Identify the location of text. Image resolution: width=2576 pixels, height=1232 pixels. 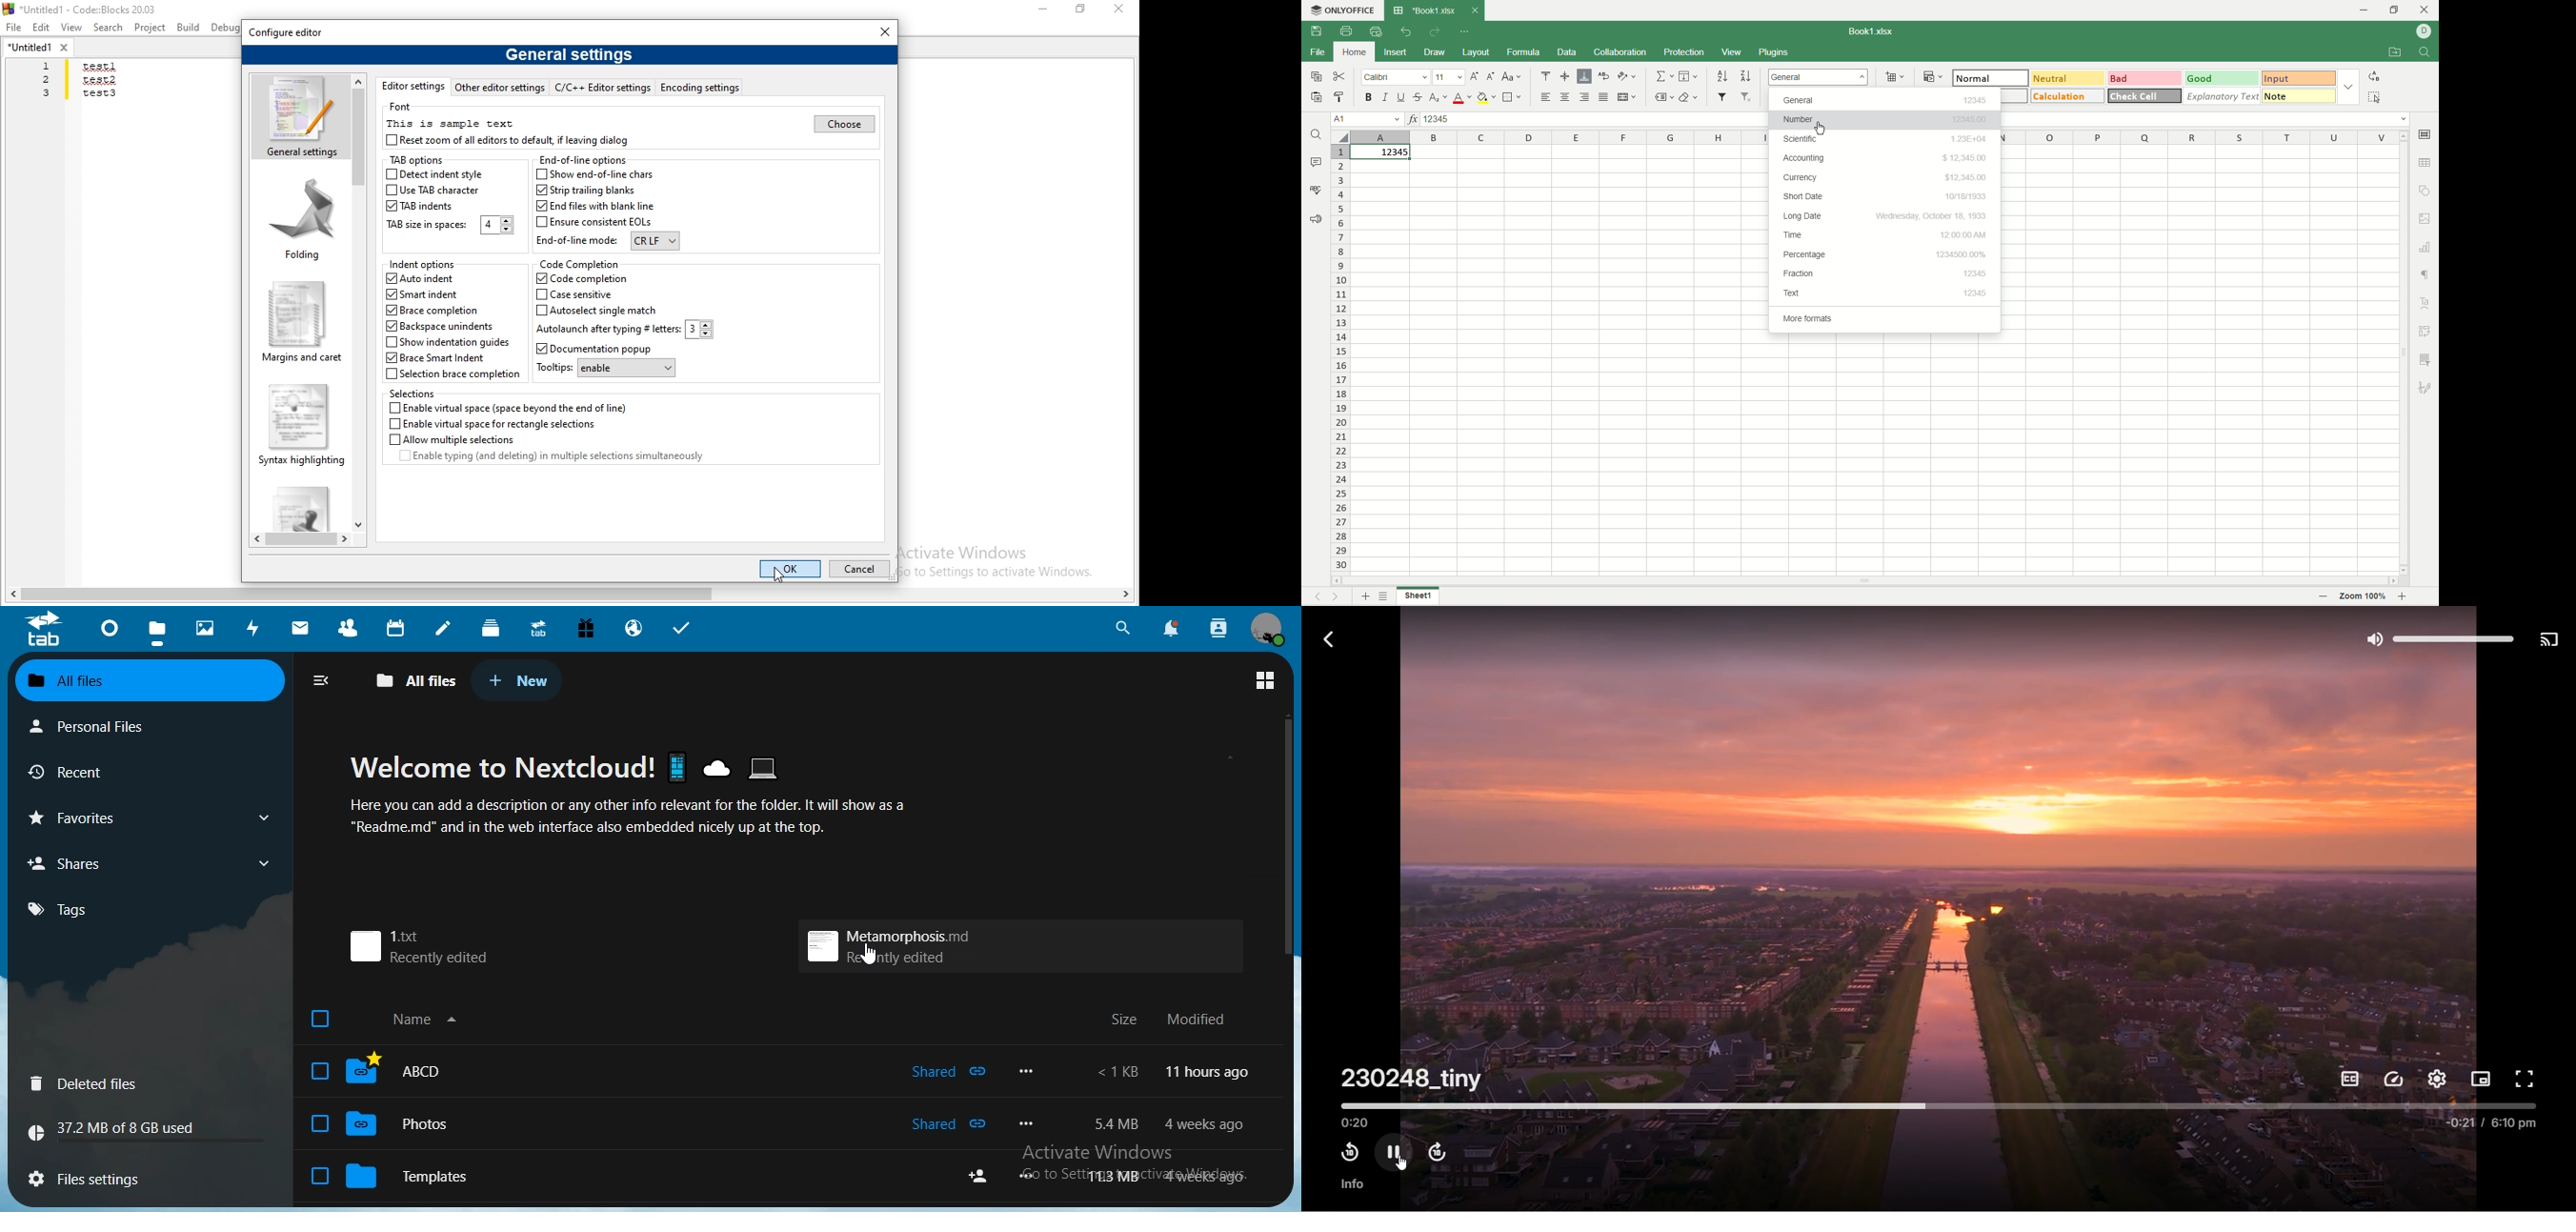
(117, 1132).